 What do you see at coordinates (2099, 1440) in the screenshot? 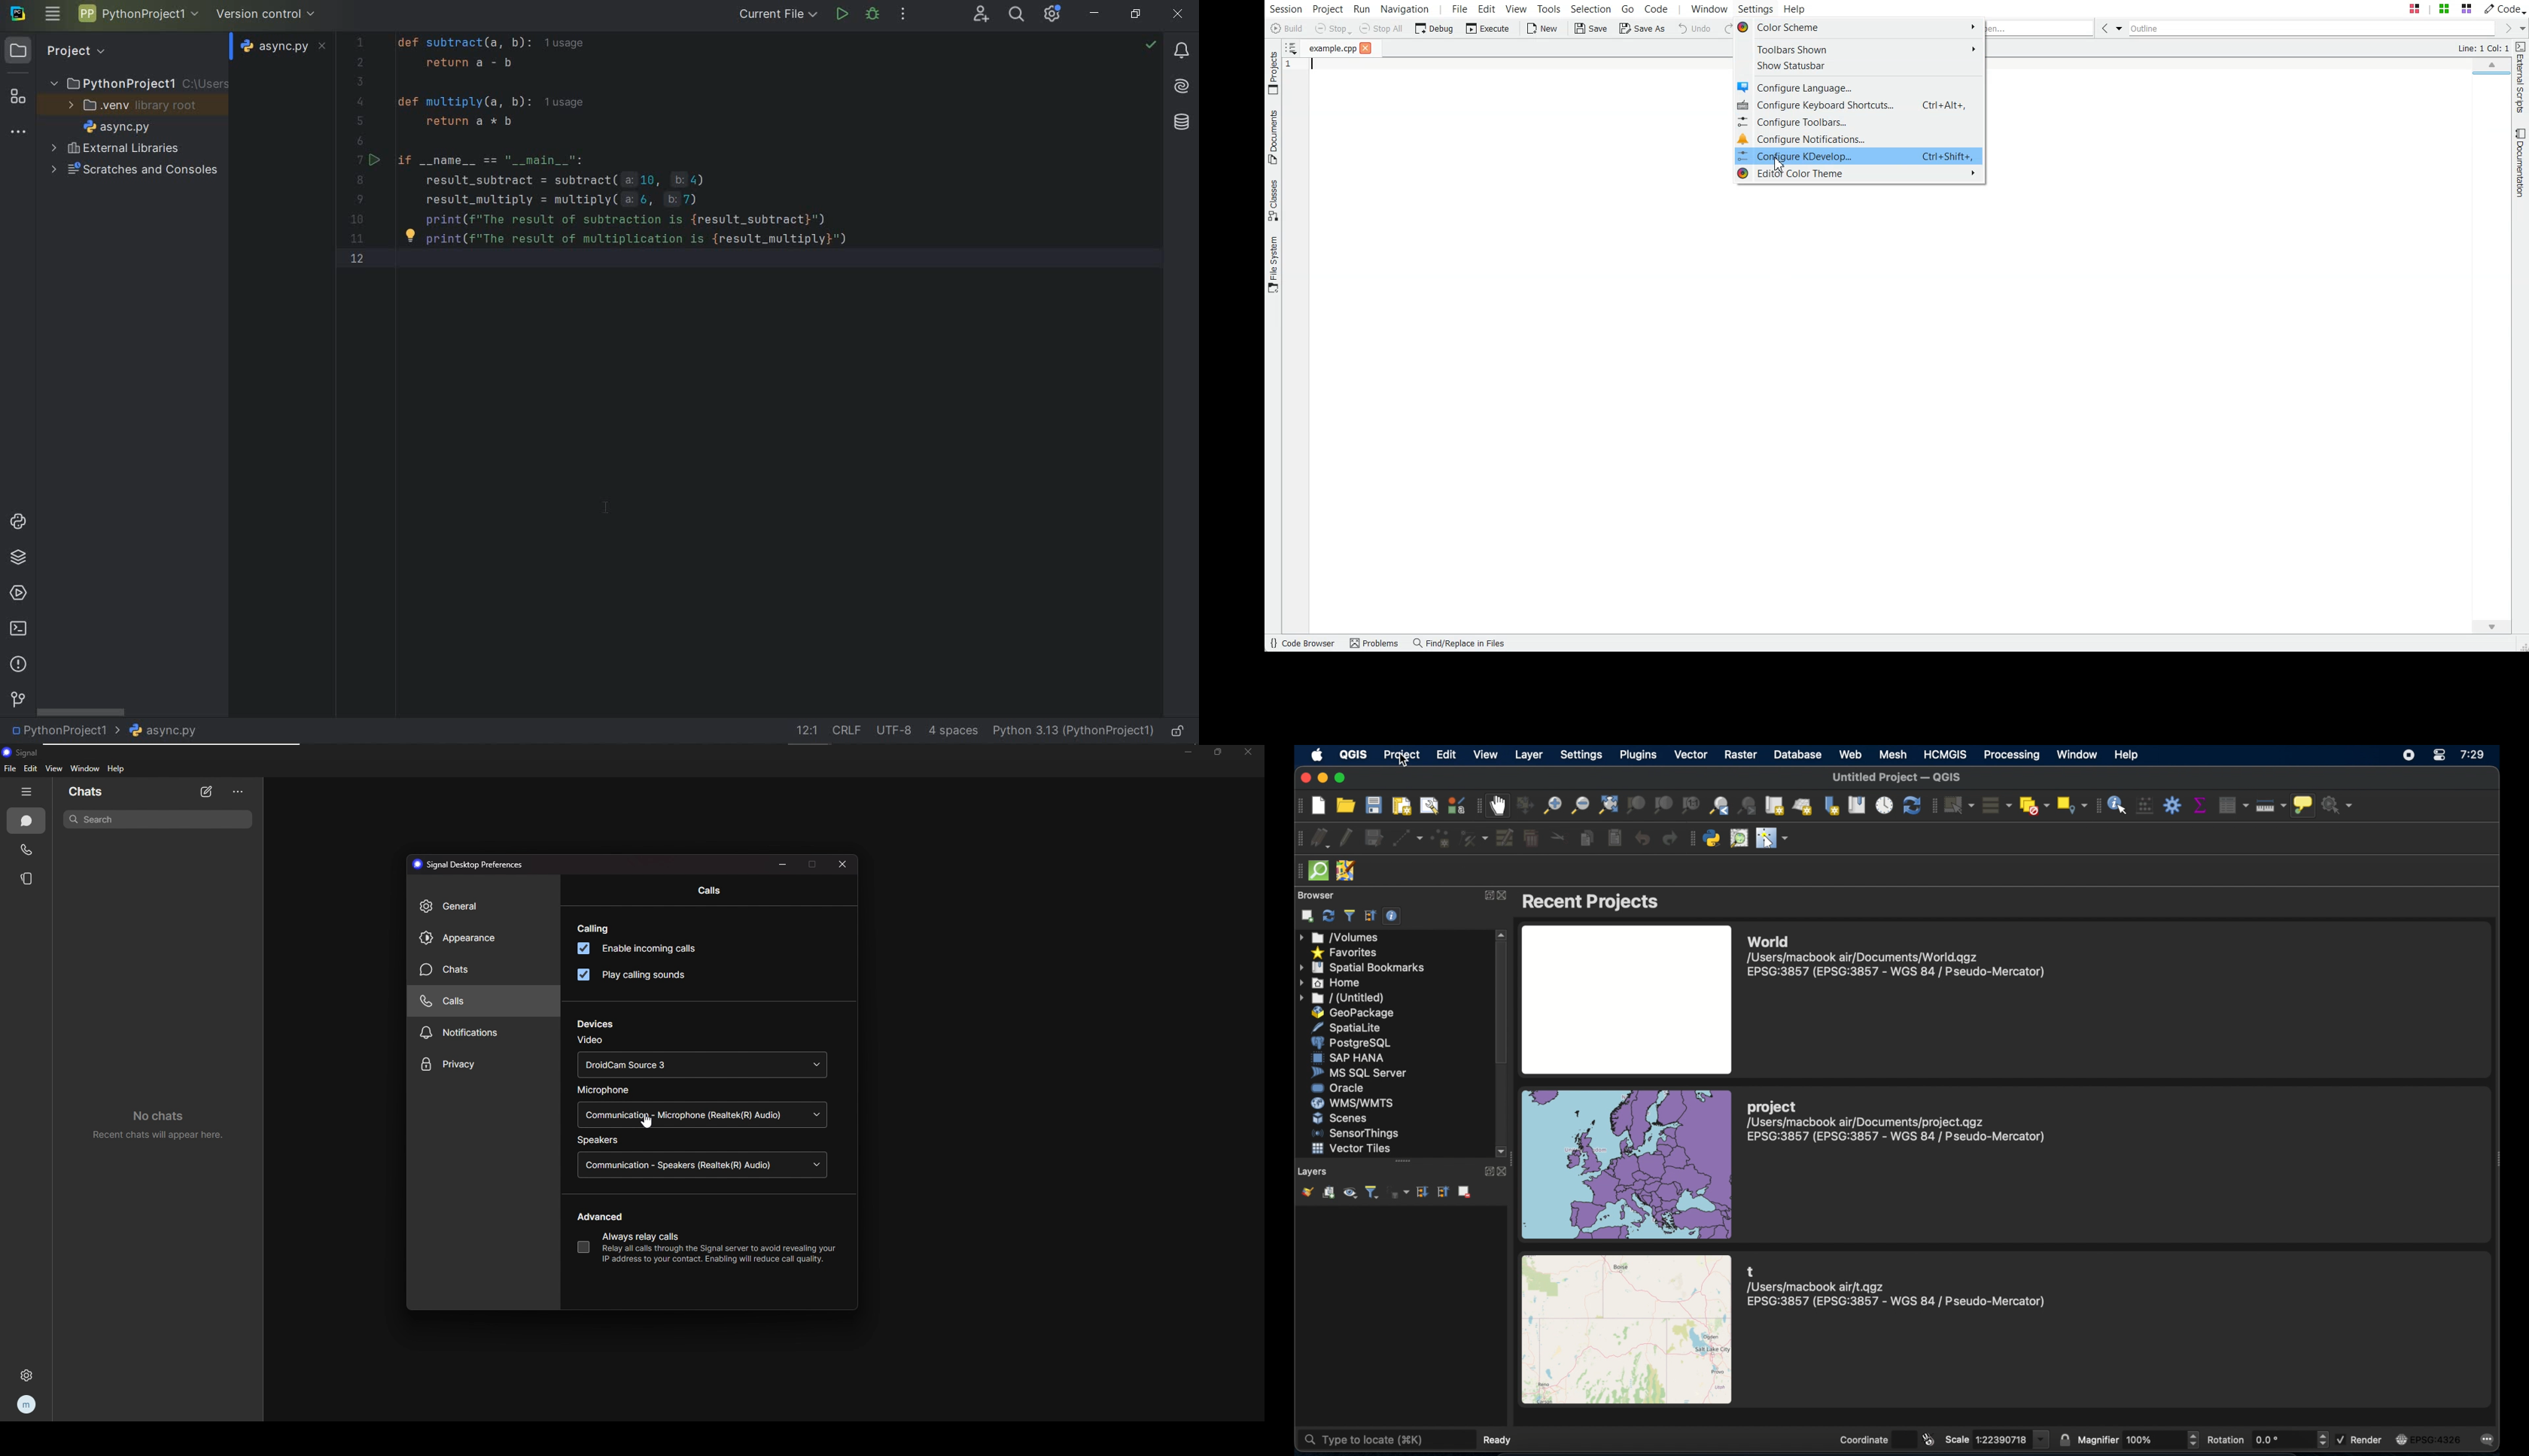
I see `magnifier` at bounding box center [2099, 1440].